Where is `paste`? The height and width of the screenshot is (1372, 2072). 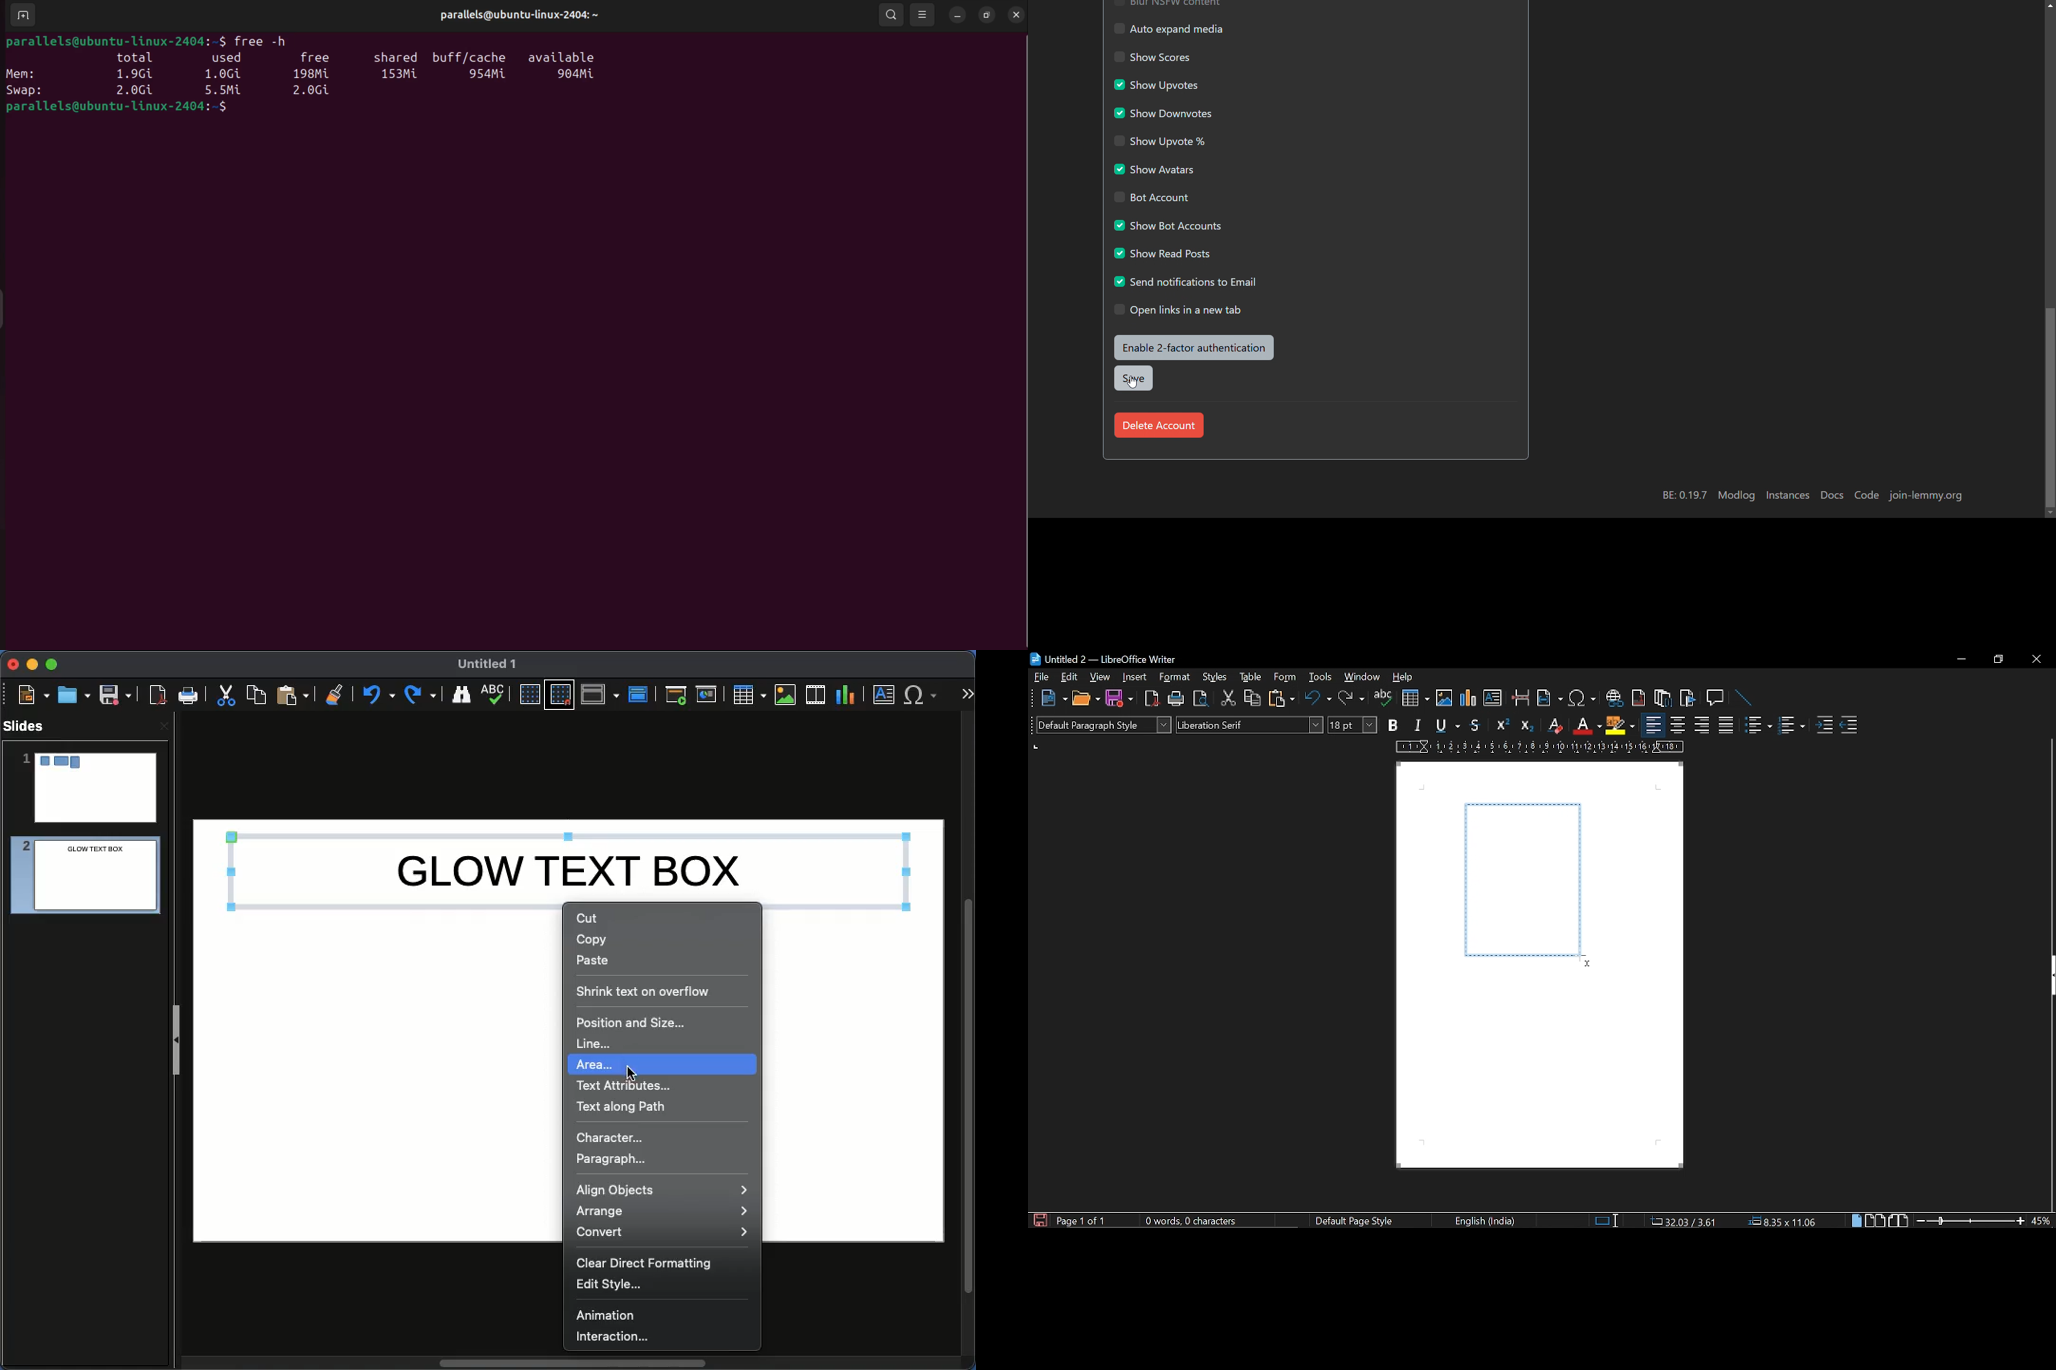 paste is located at coordinates (1283, 701).